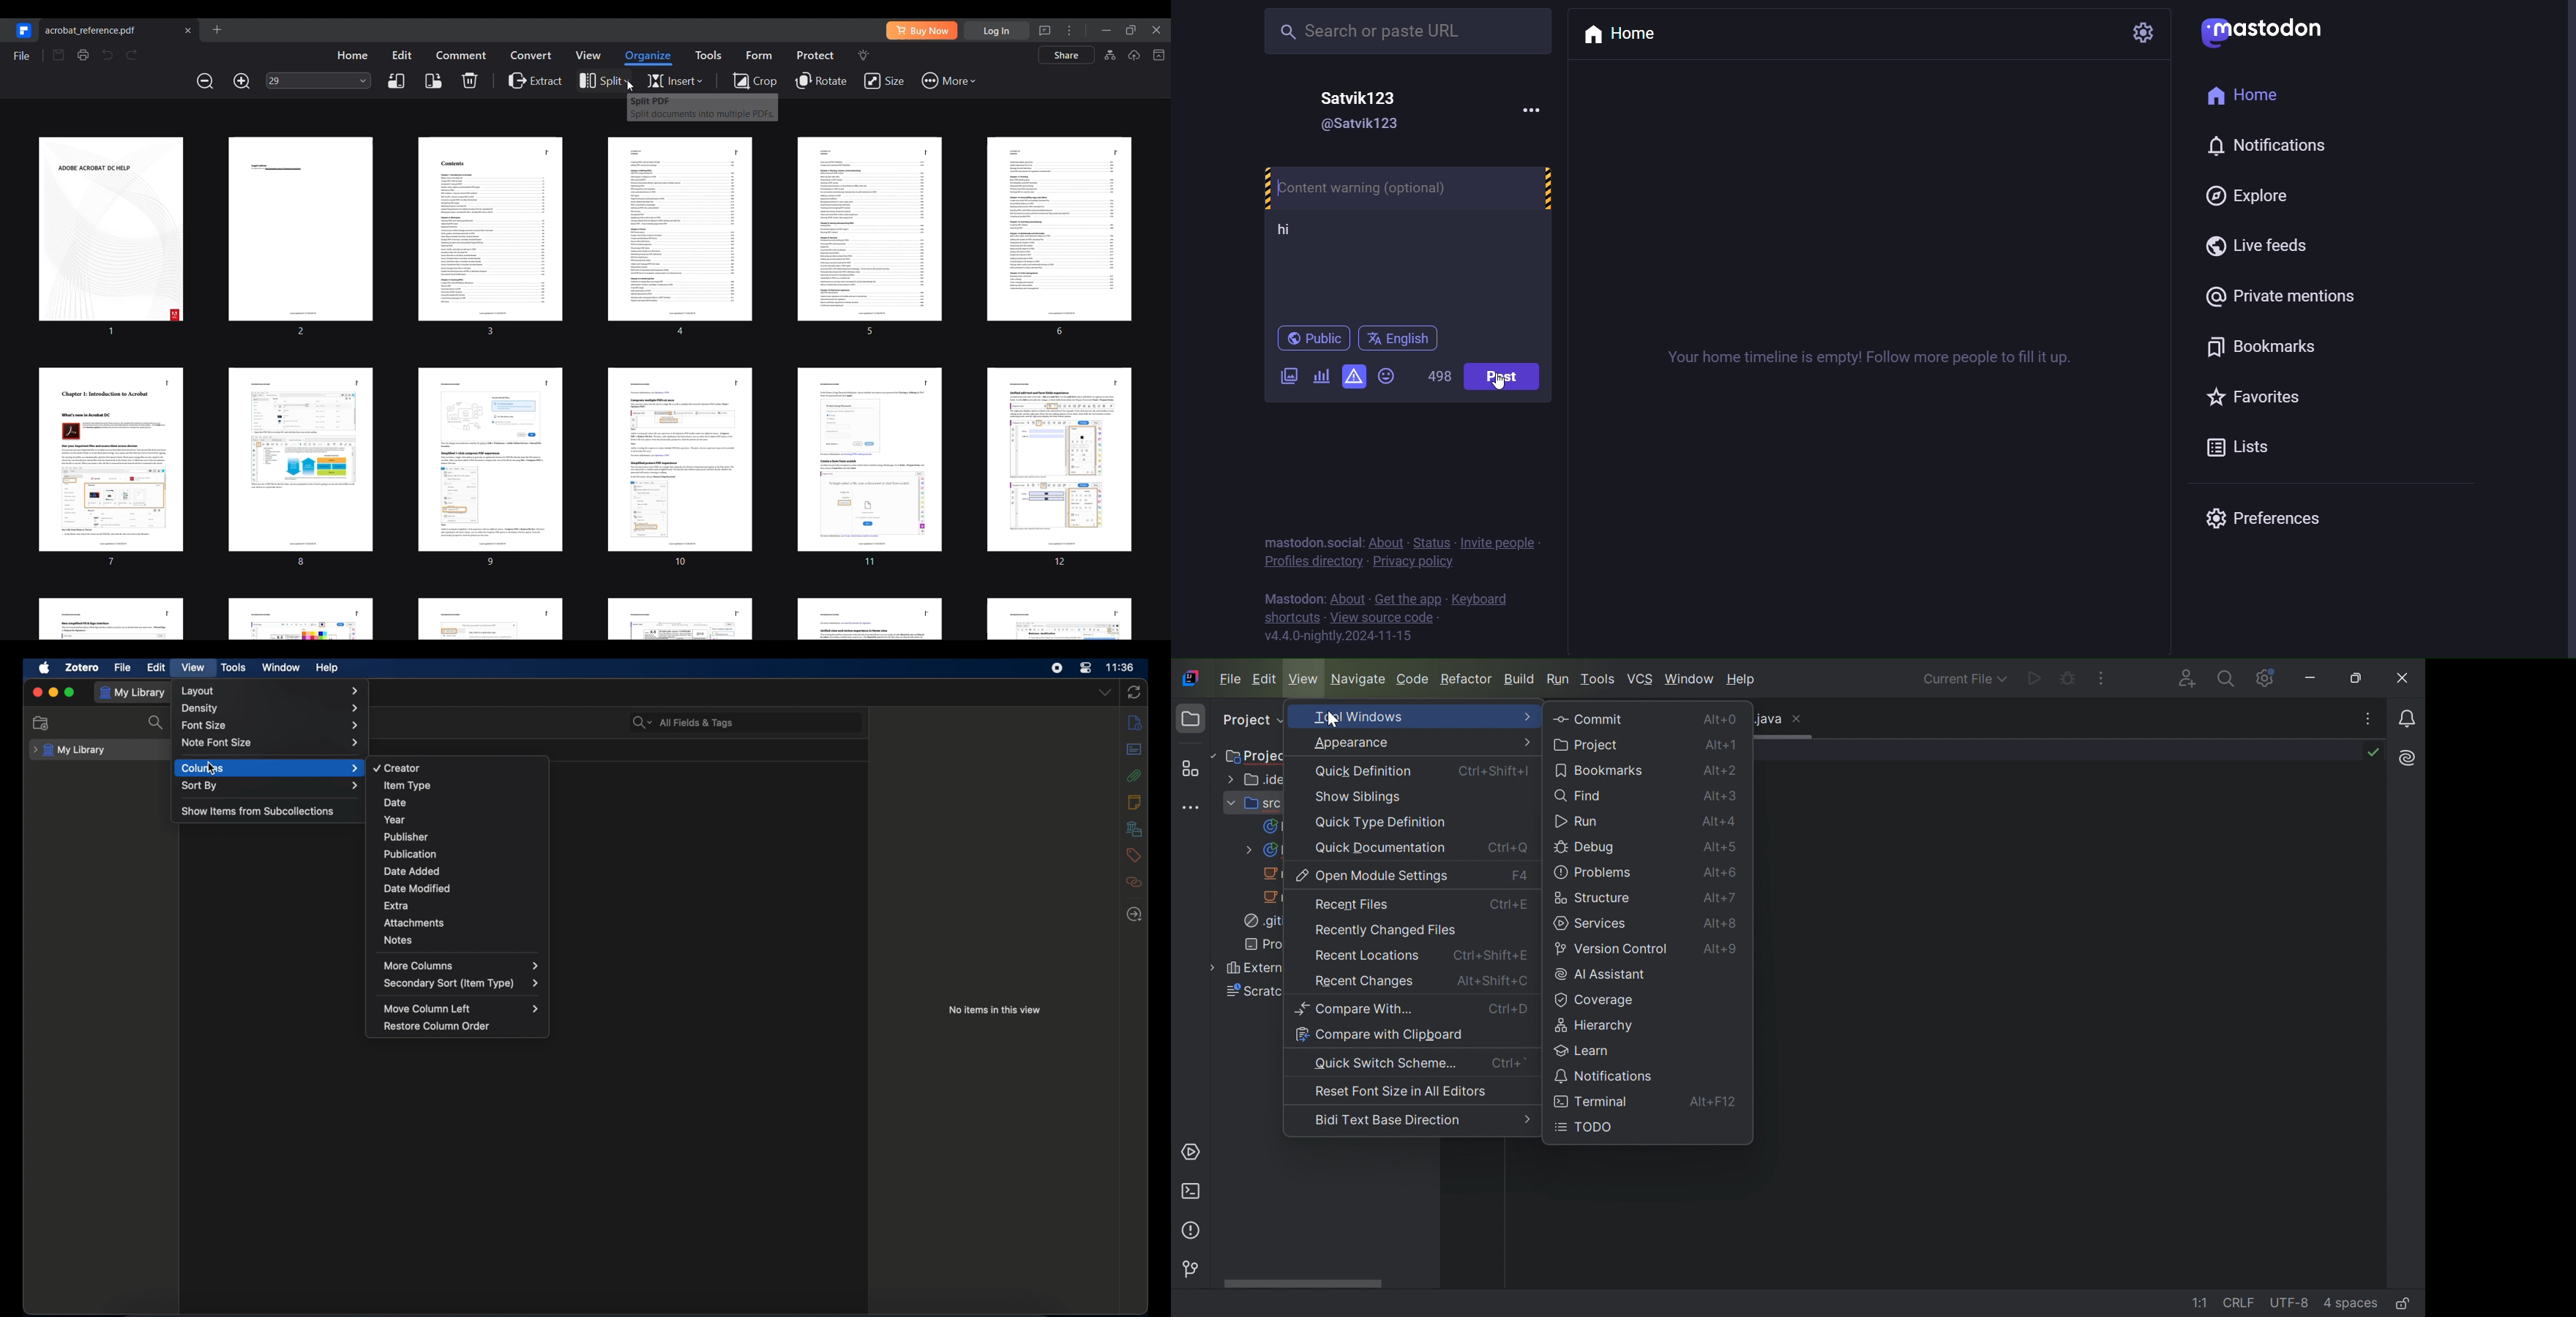 The image size is (2576, 1344). I want to click on UTF-8, so click(2292, 1303).